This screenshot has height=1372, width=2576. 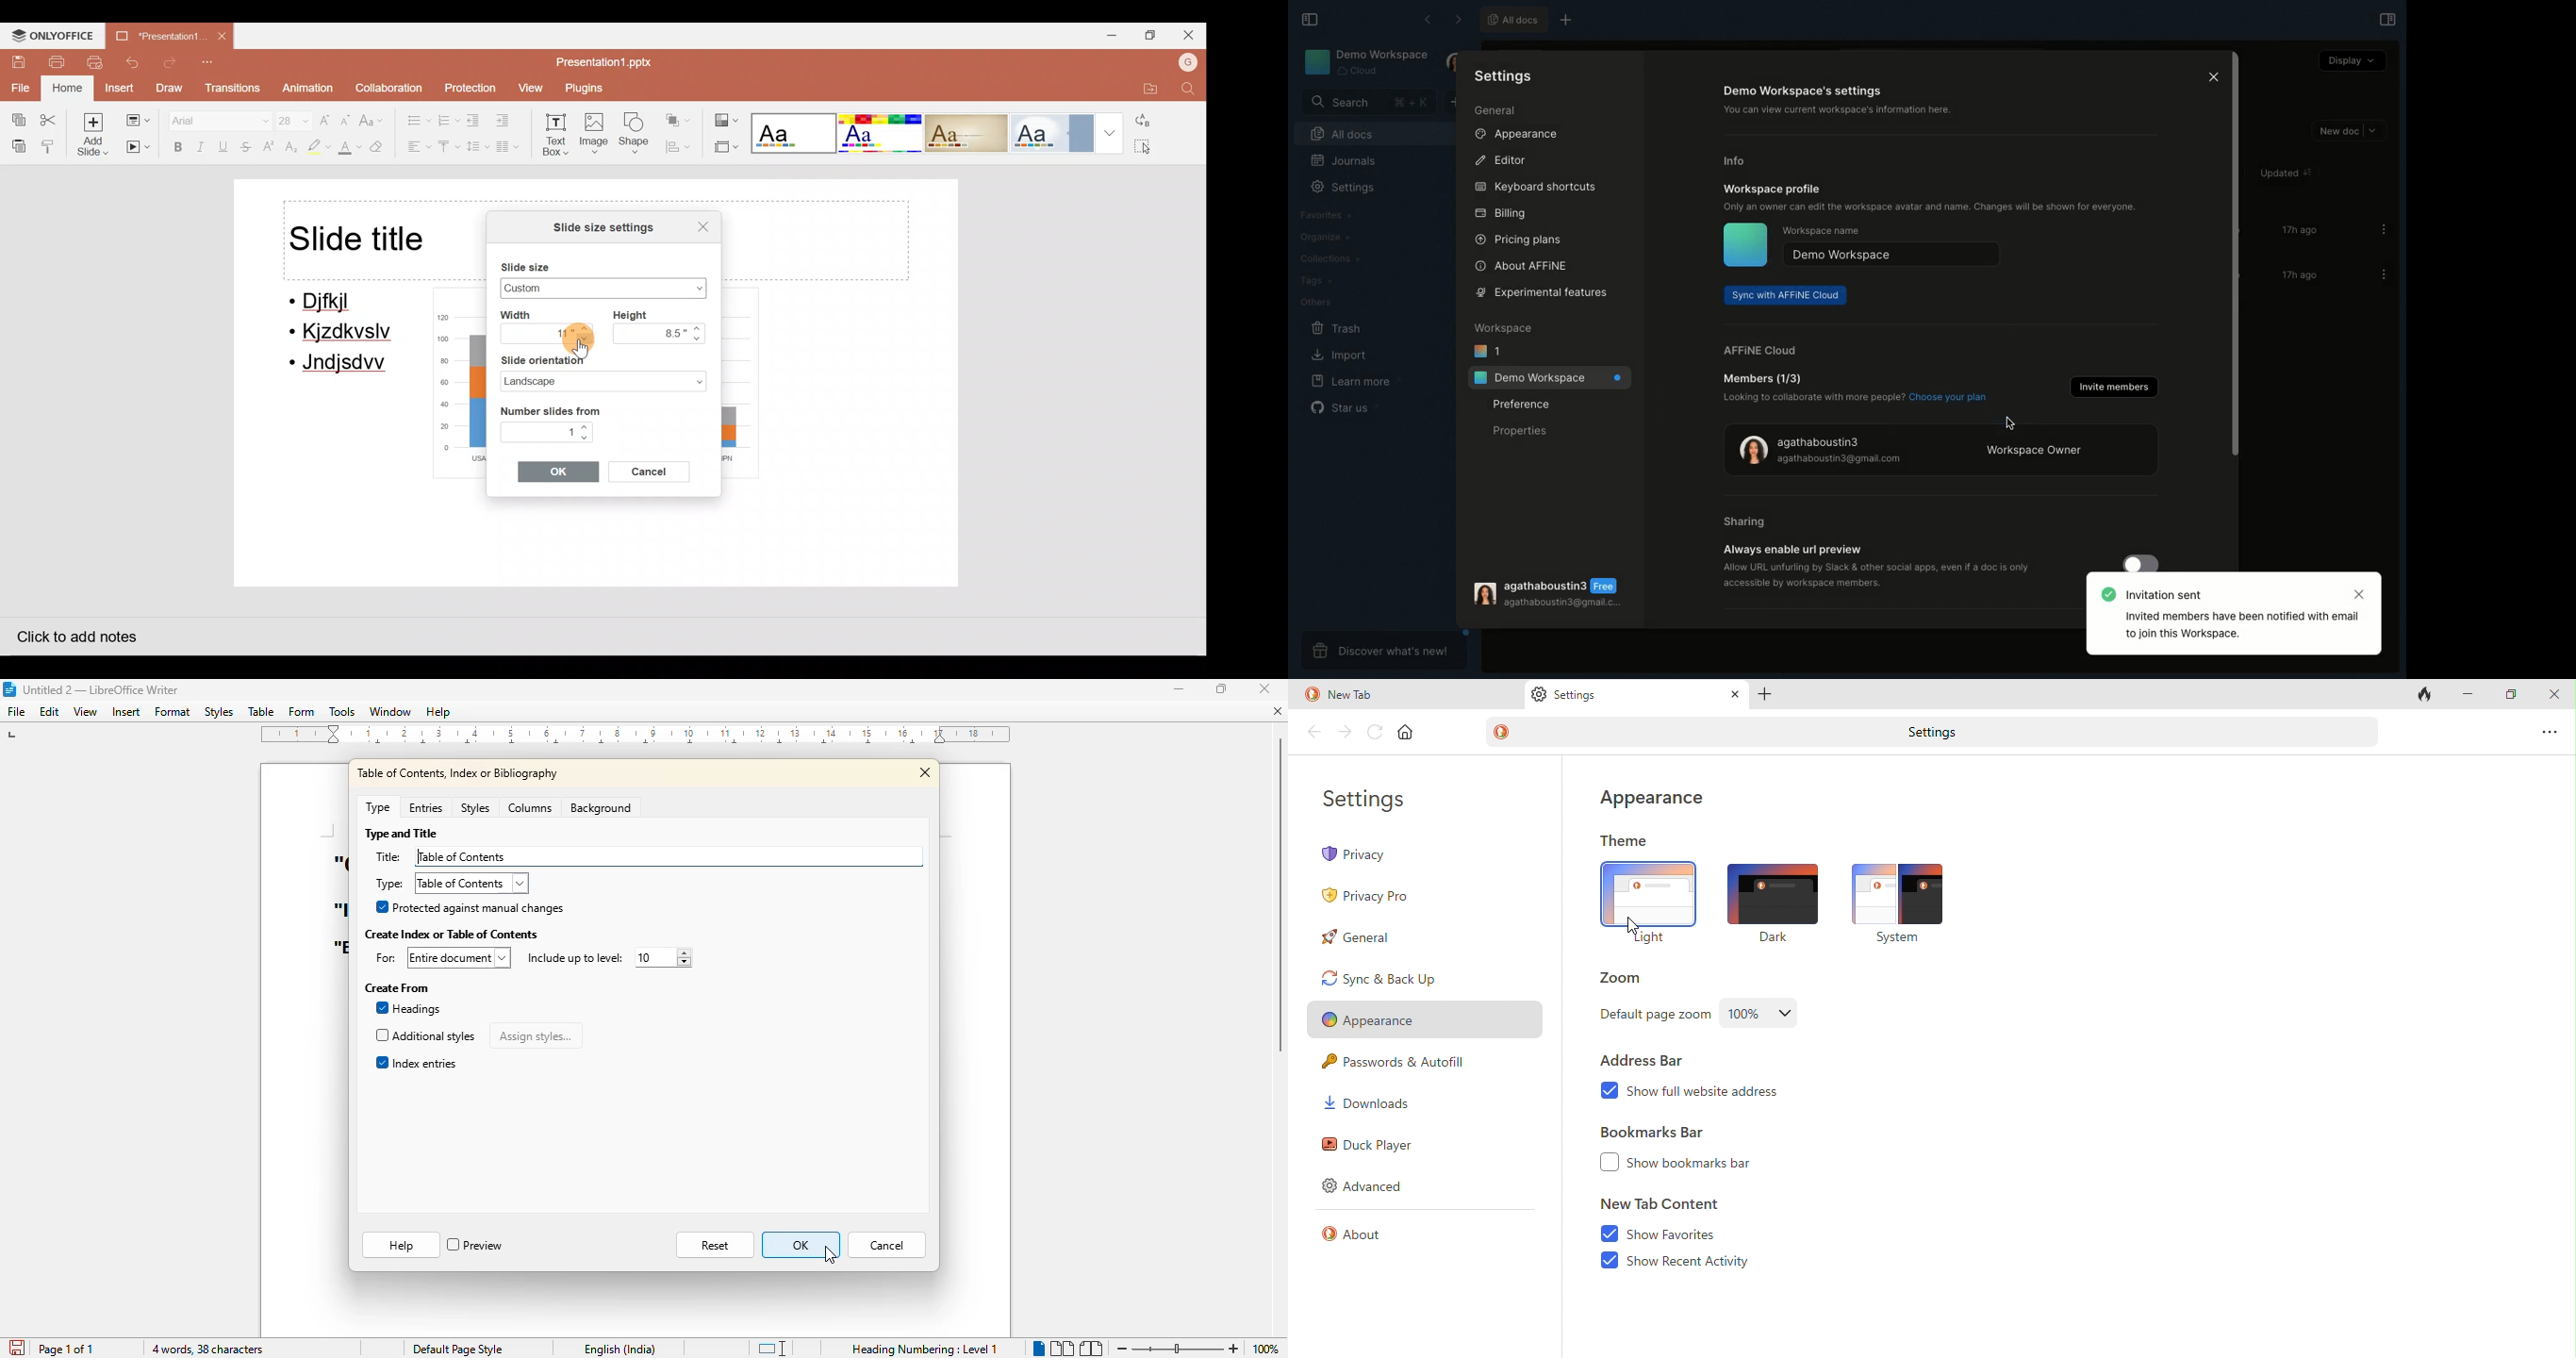 I want to click on Invitation sent, so click(x=2236, y=614).